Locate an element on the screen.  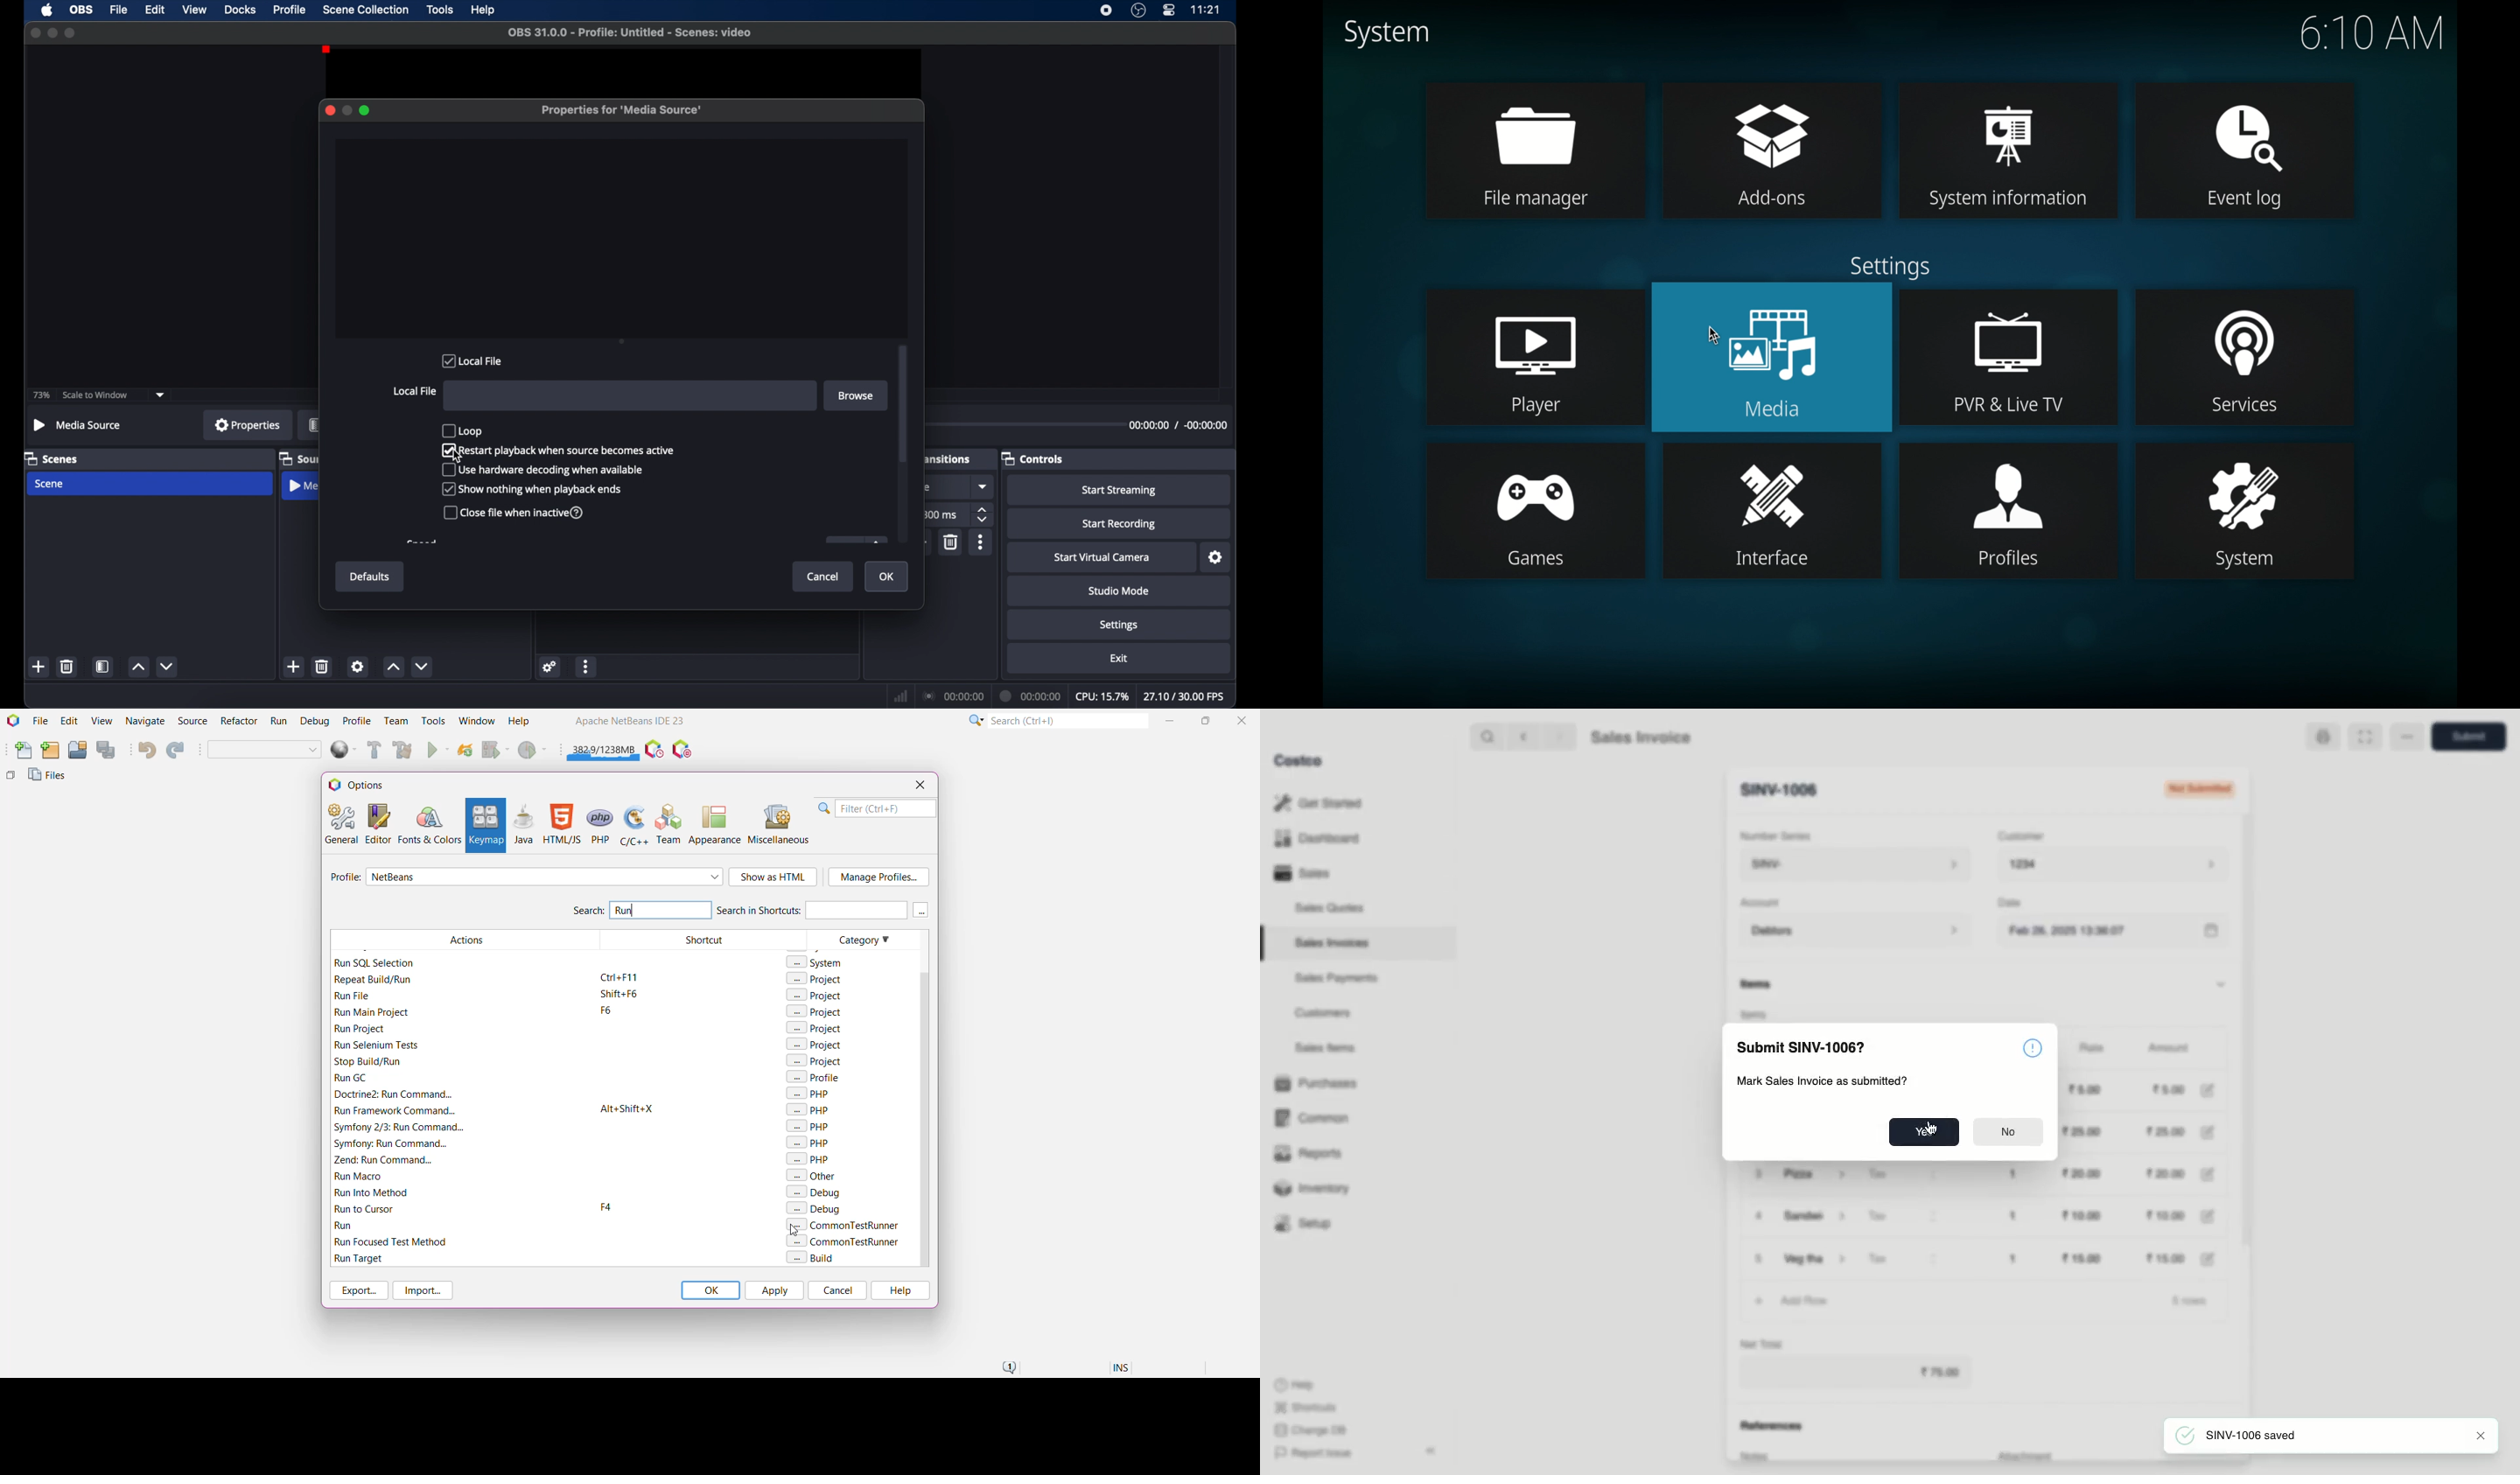
system information is located at coordinates (2011, 148).